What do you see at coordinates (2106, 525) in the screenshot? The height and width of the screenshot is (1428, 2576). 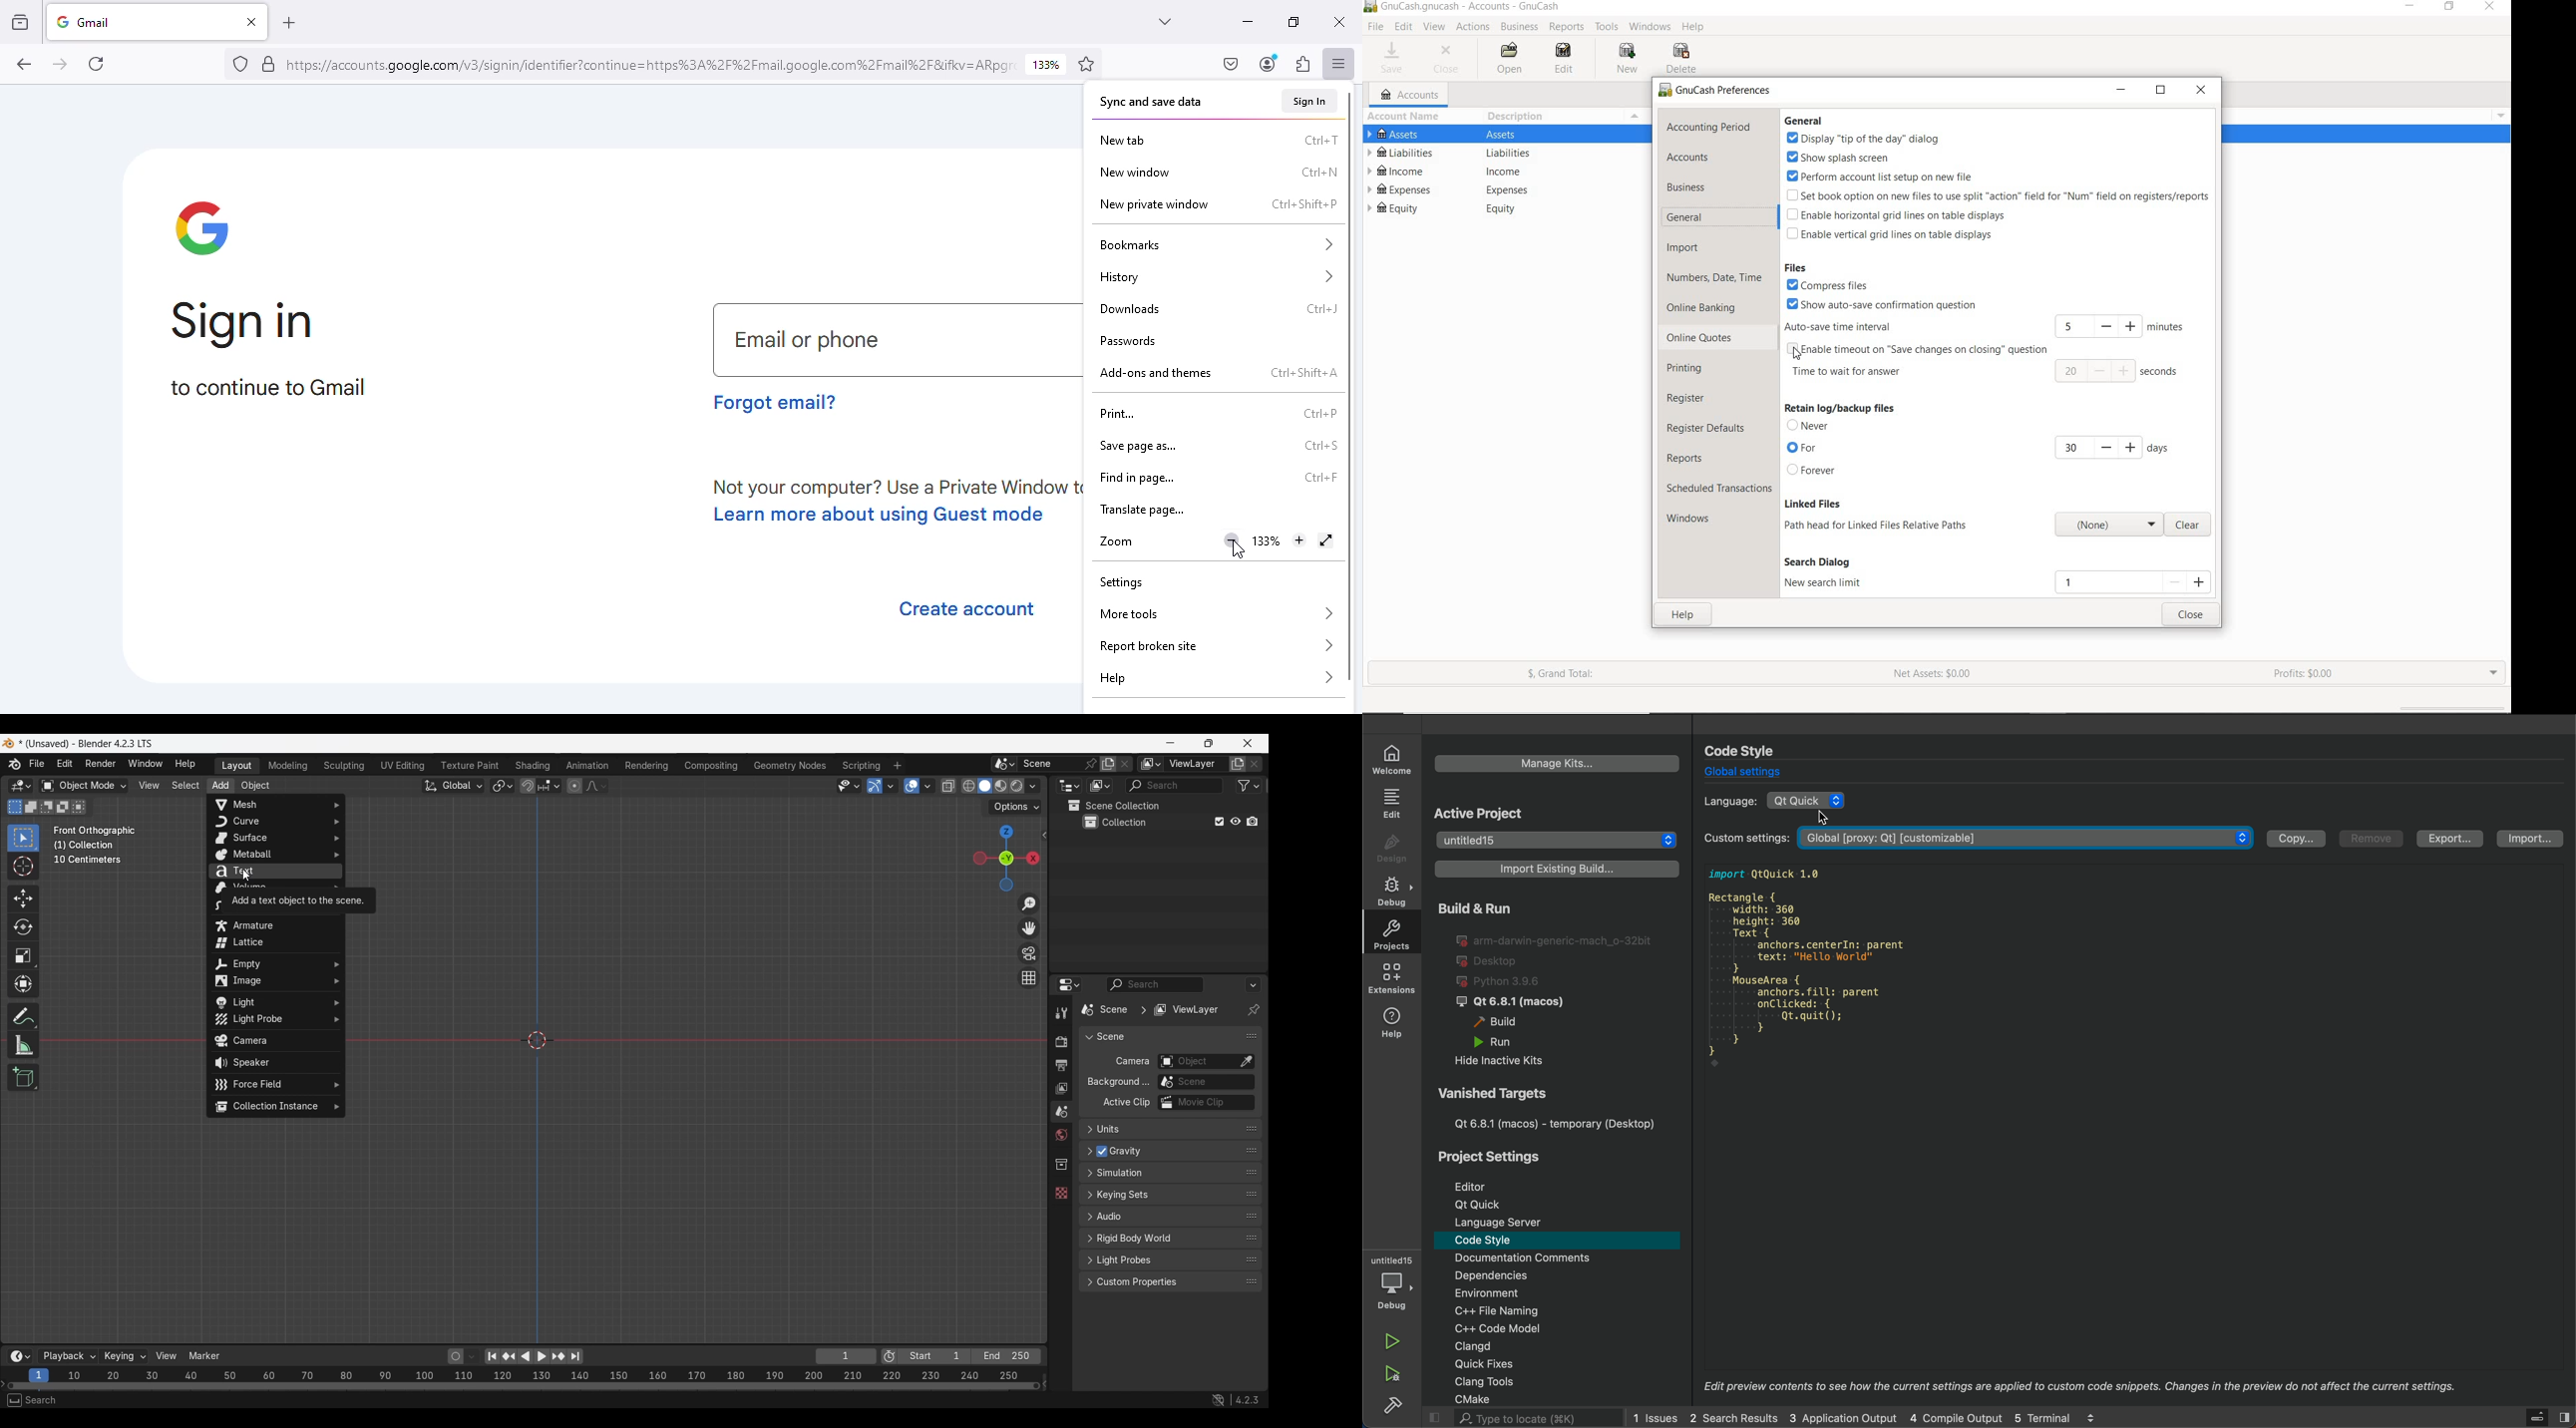 I see `path head` at bounding box center [2106, 525].